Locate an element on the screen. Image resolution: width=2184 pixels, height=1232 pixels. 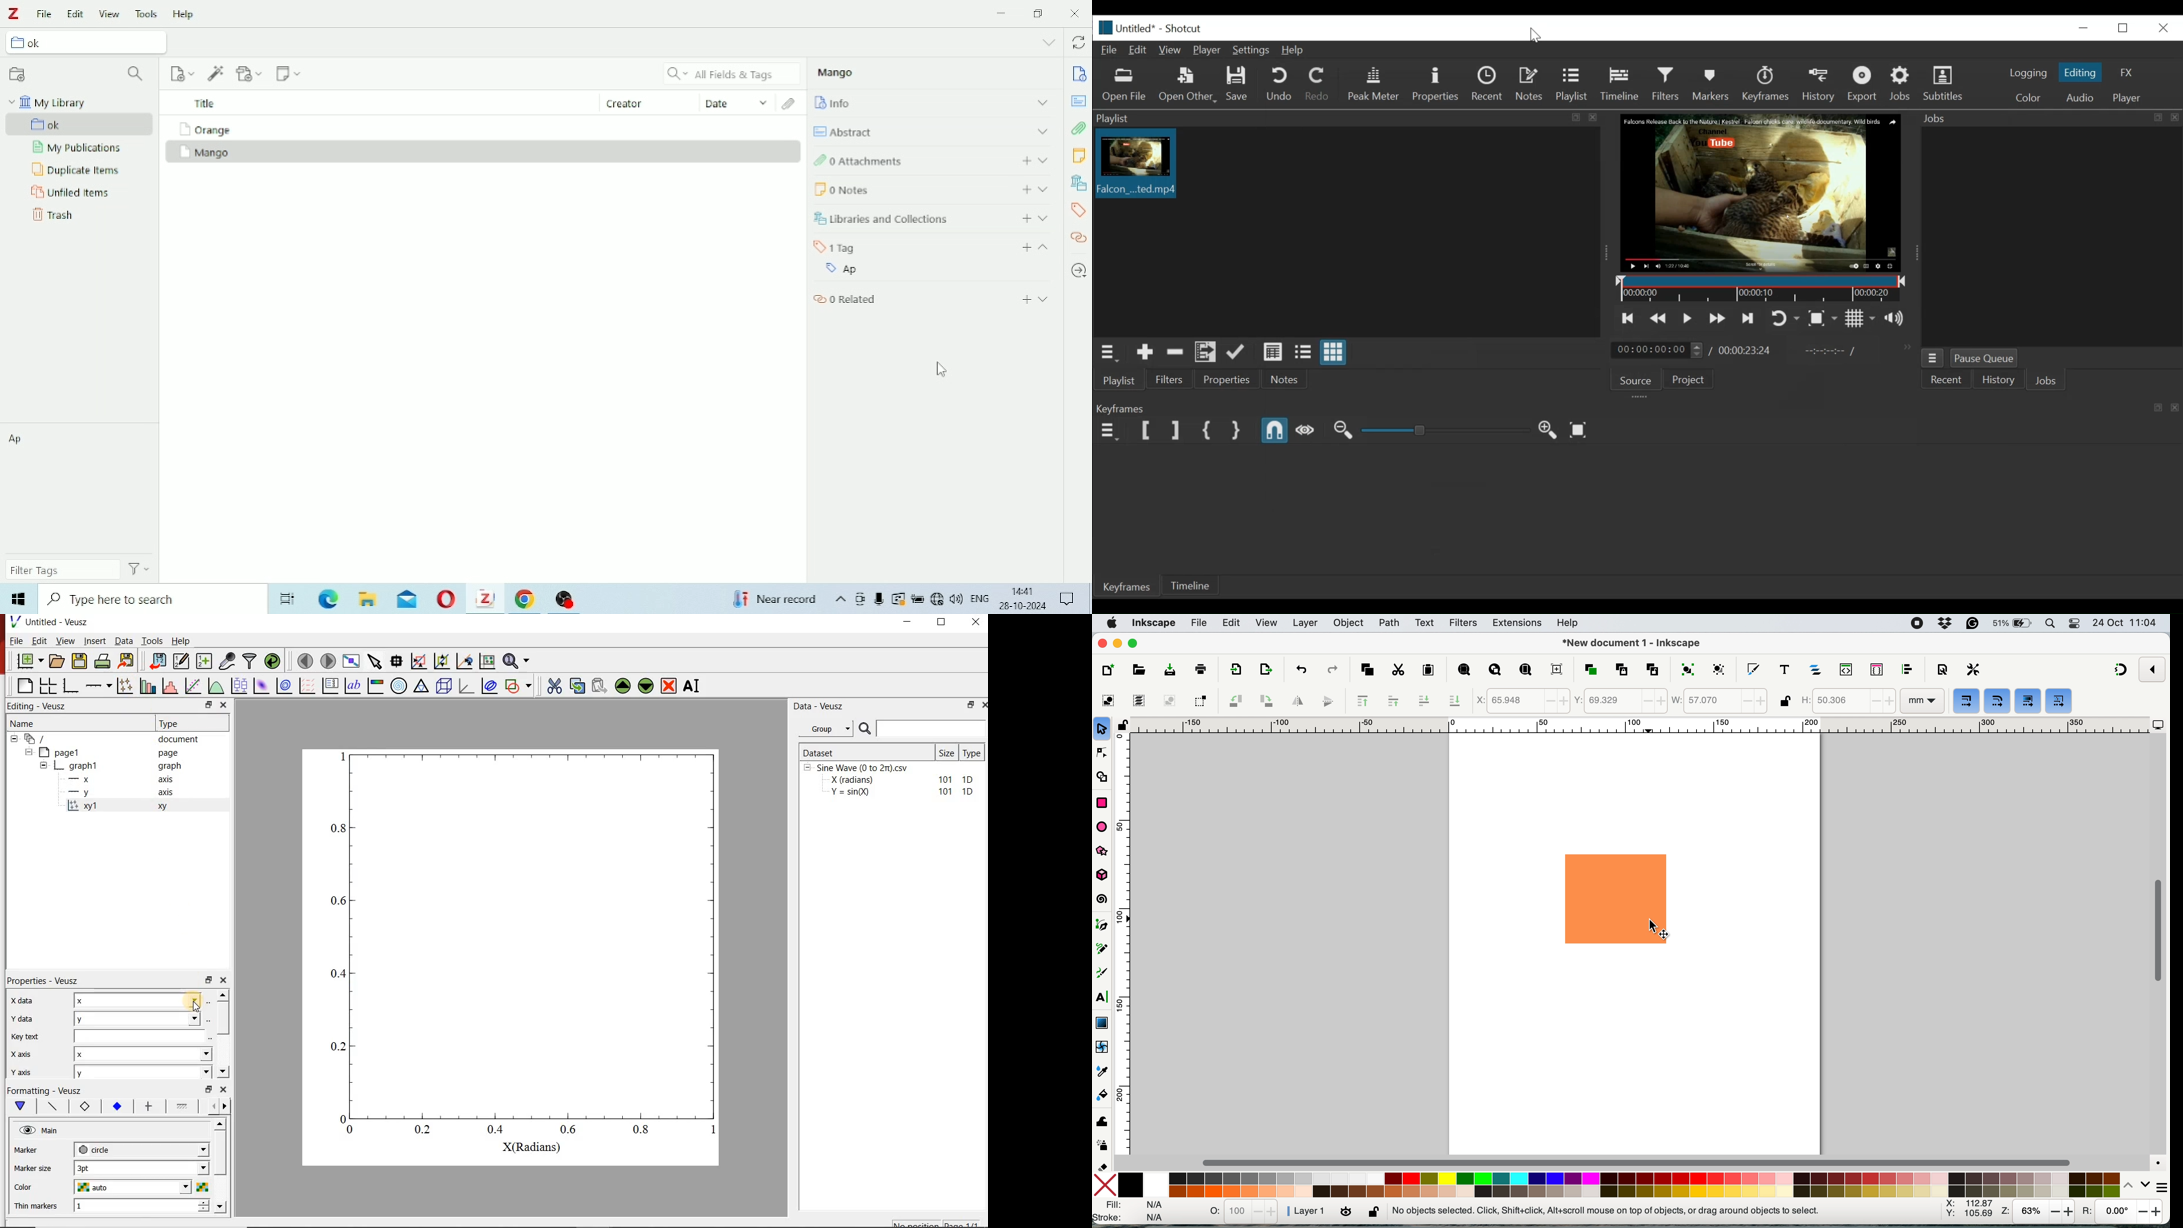
Windows is located at coordinates (18, 597).